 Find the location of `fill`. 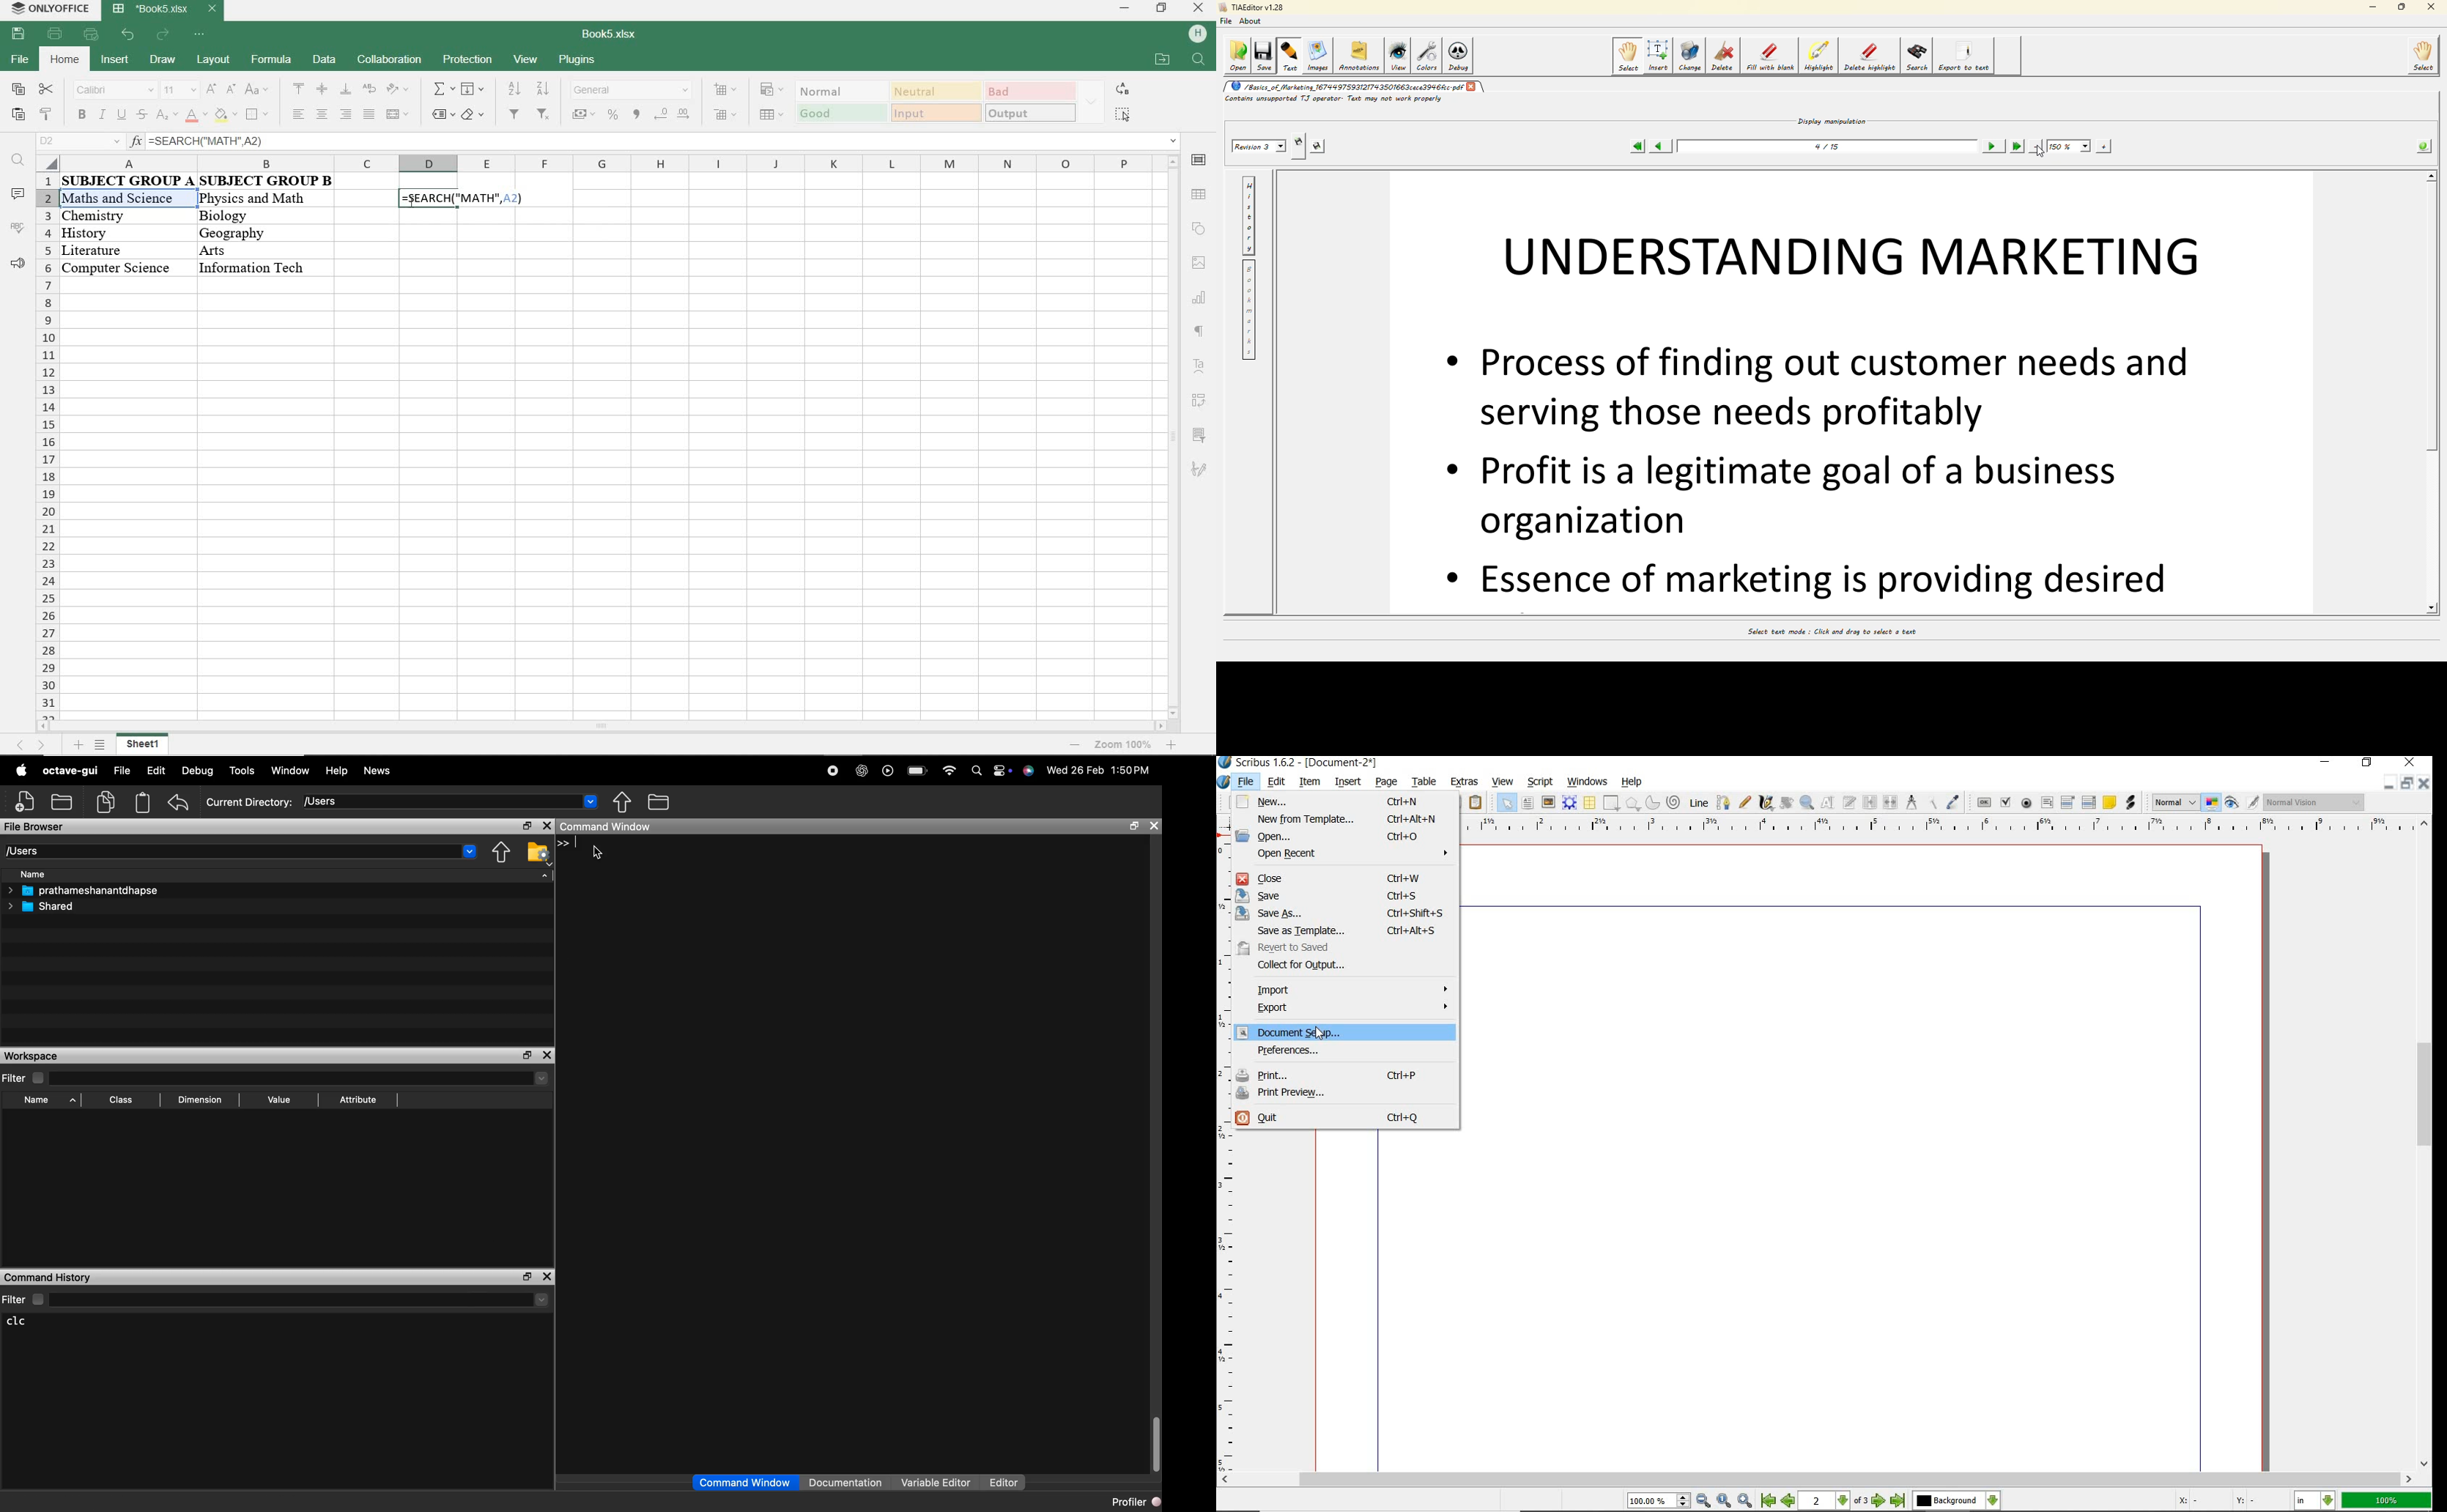

fill is located at coordinates (472, 88).